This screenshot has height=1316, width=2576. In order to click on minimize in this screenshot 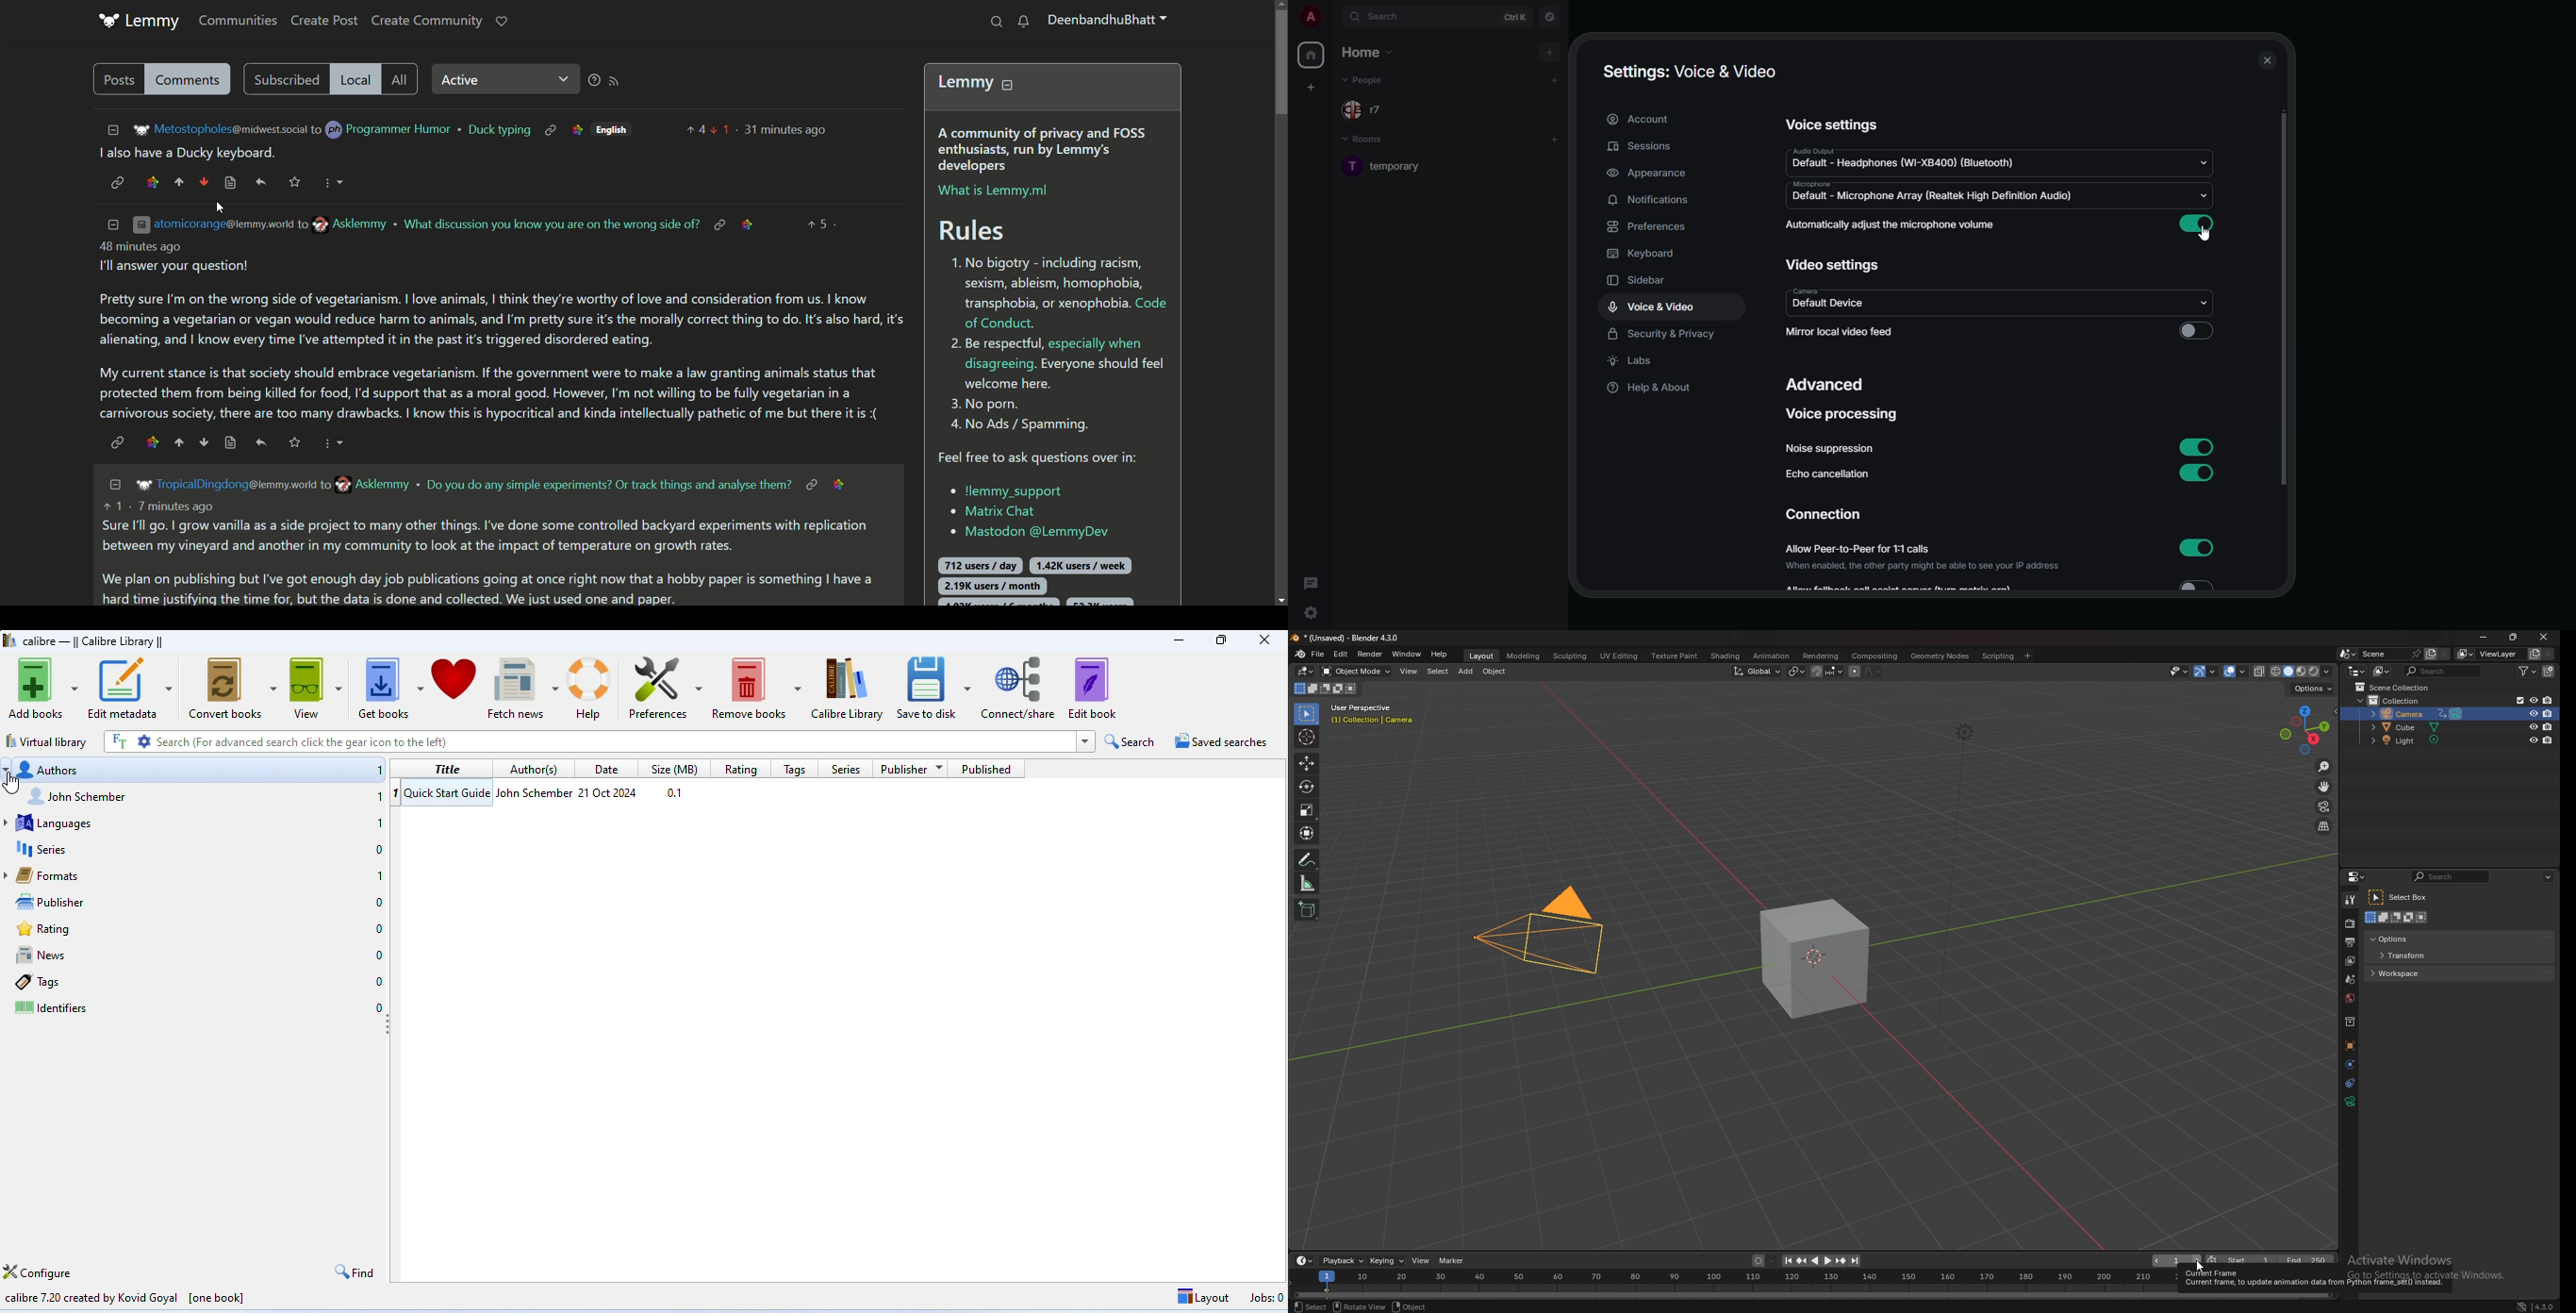, I will do `click(113, 484)`.